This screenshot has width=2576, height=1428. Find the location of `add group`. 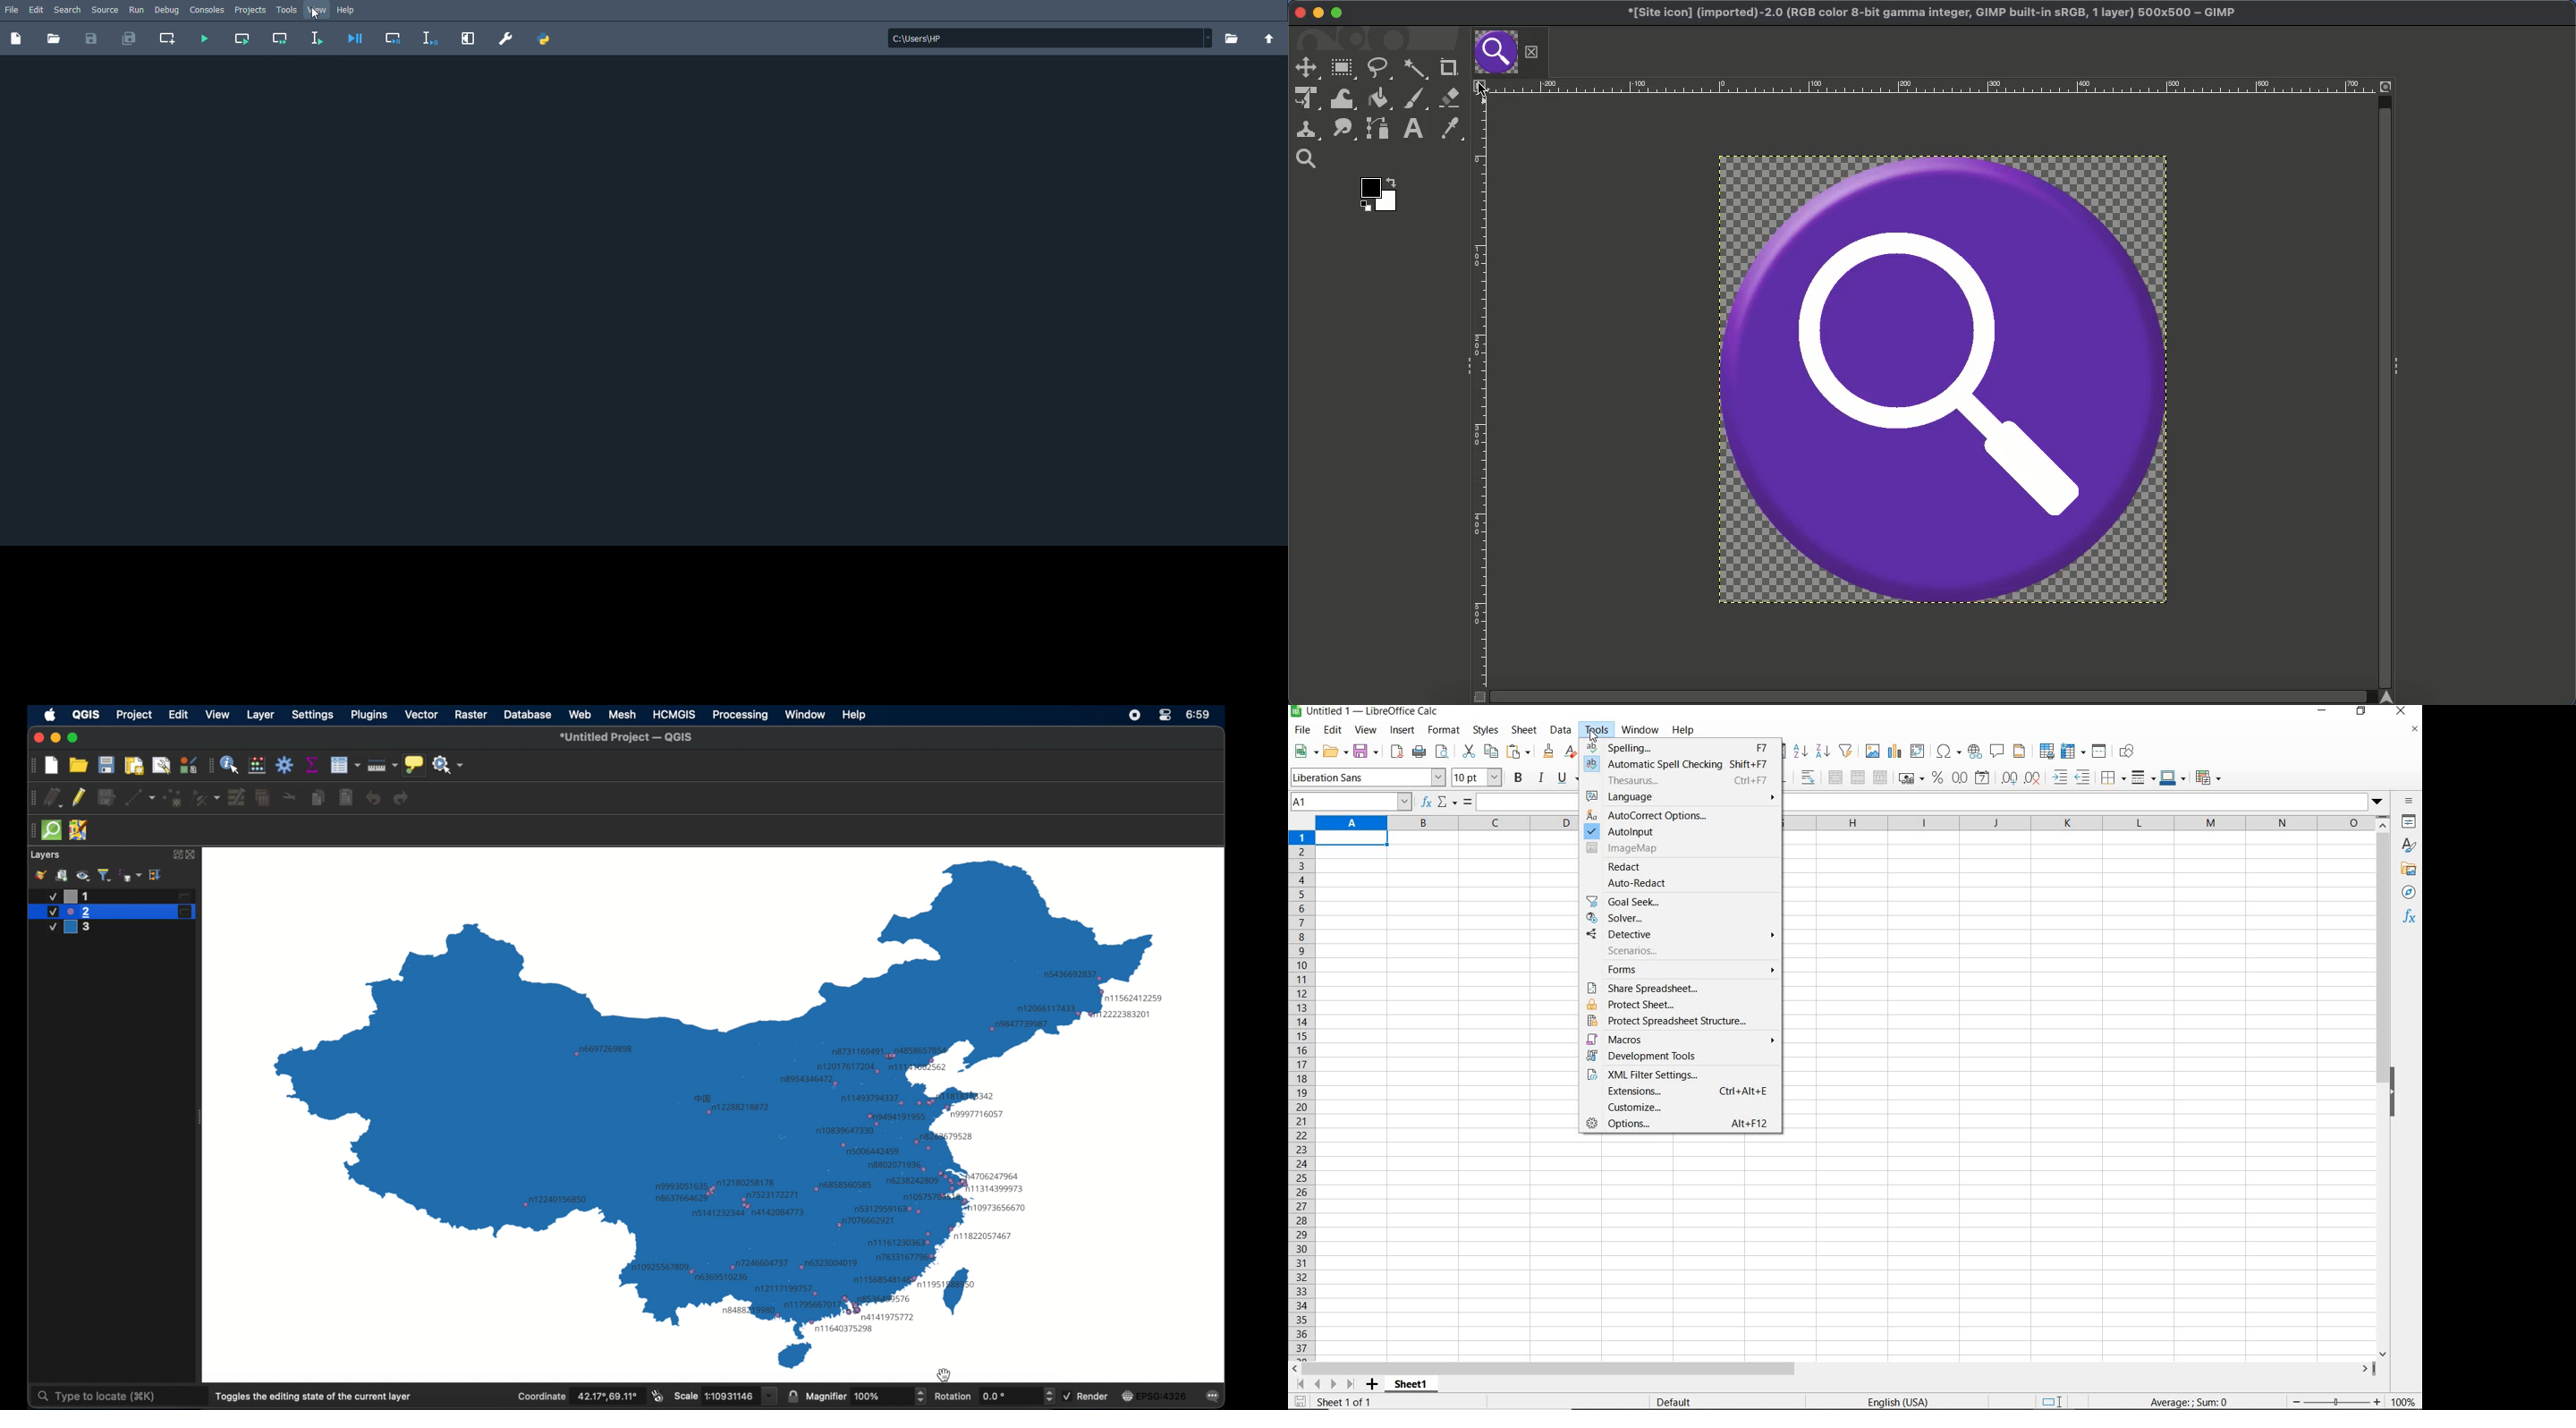

add group is located at coordinates (63, 875).